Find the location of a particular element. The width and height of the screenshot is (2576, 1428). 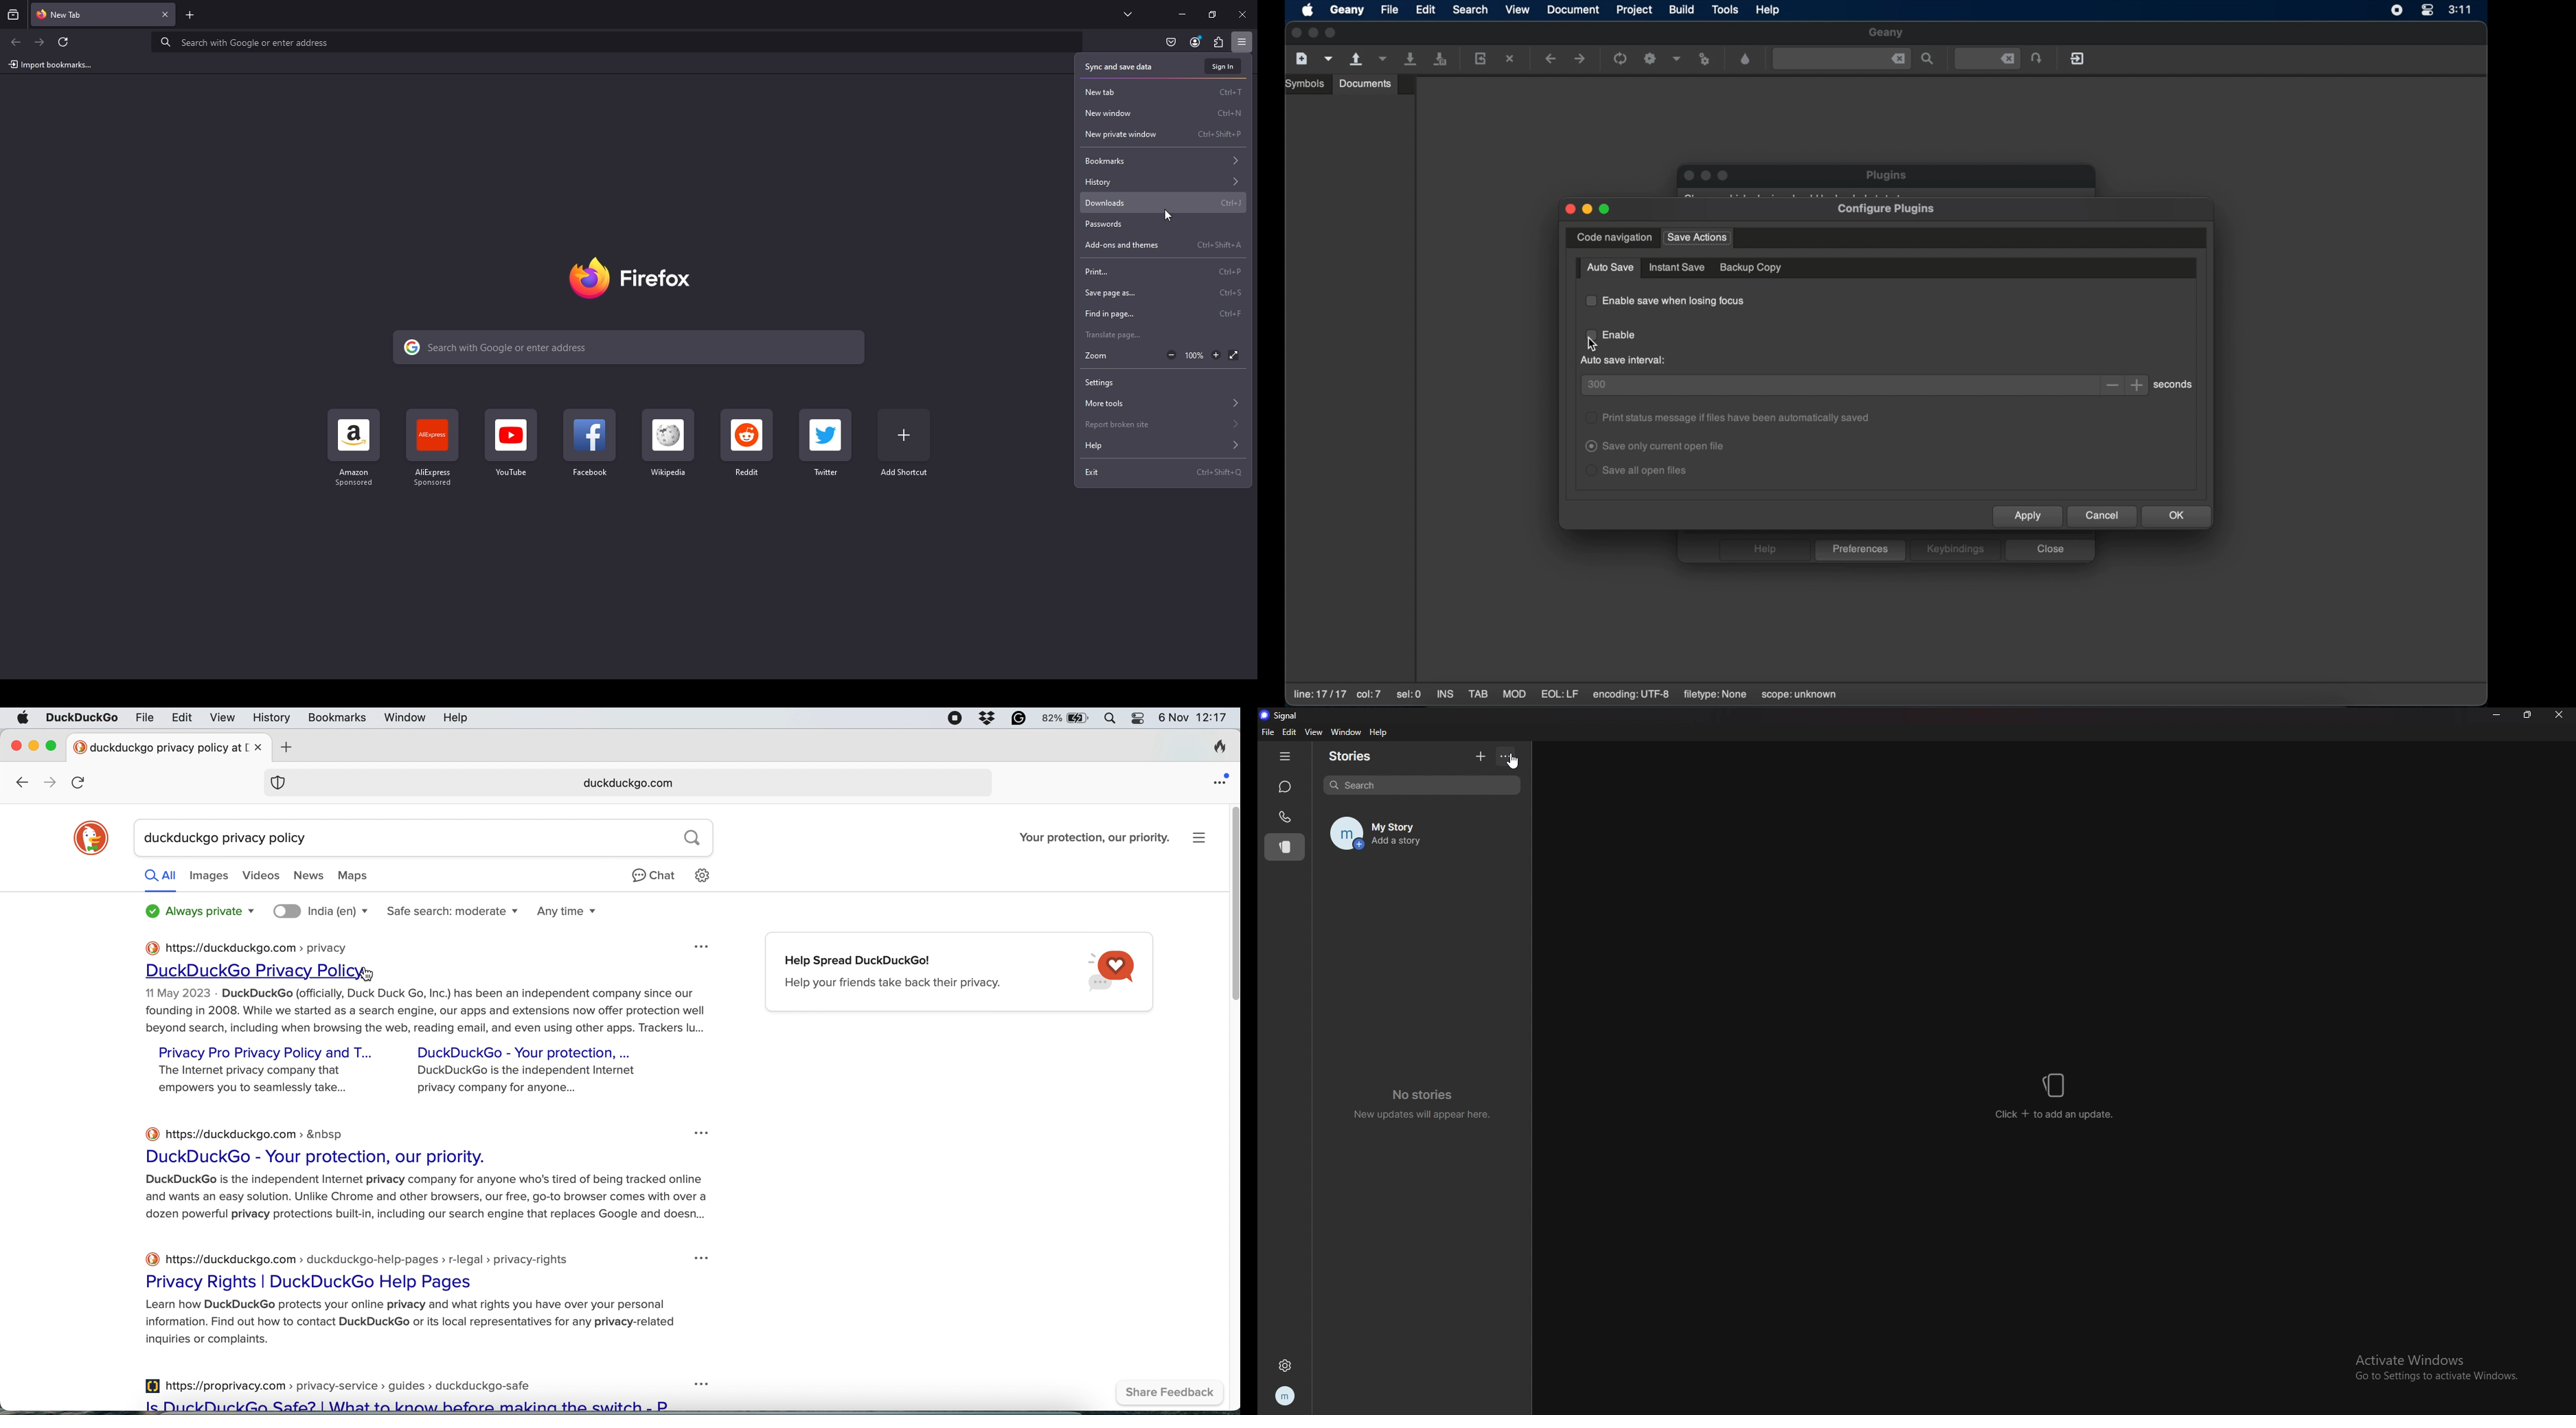

videos is located at coordinates (258, 876).